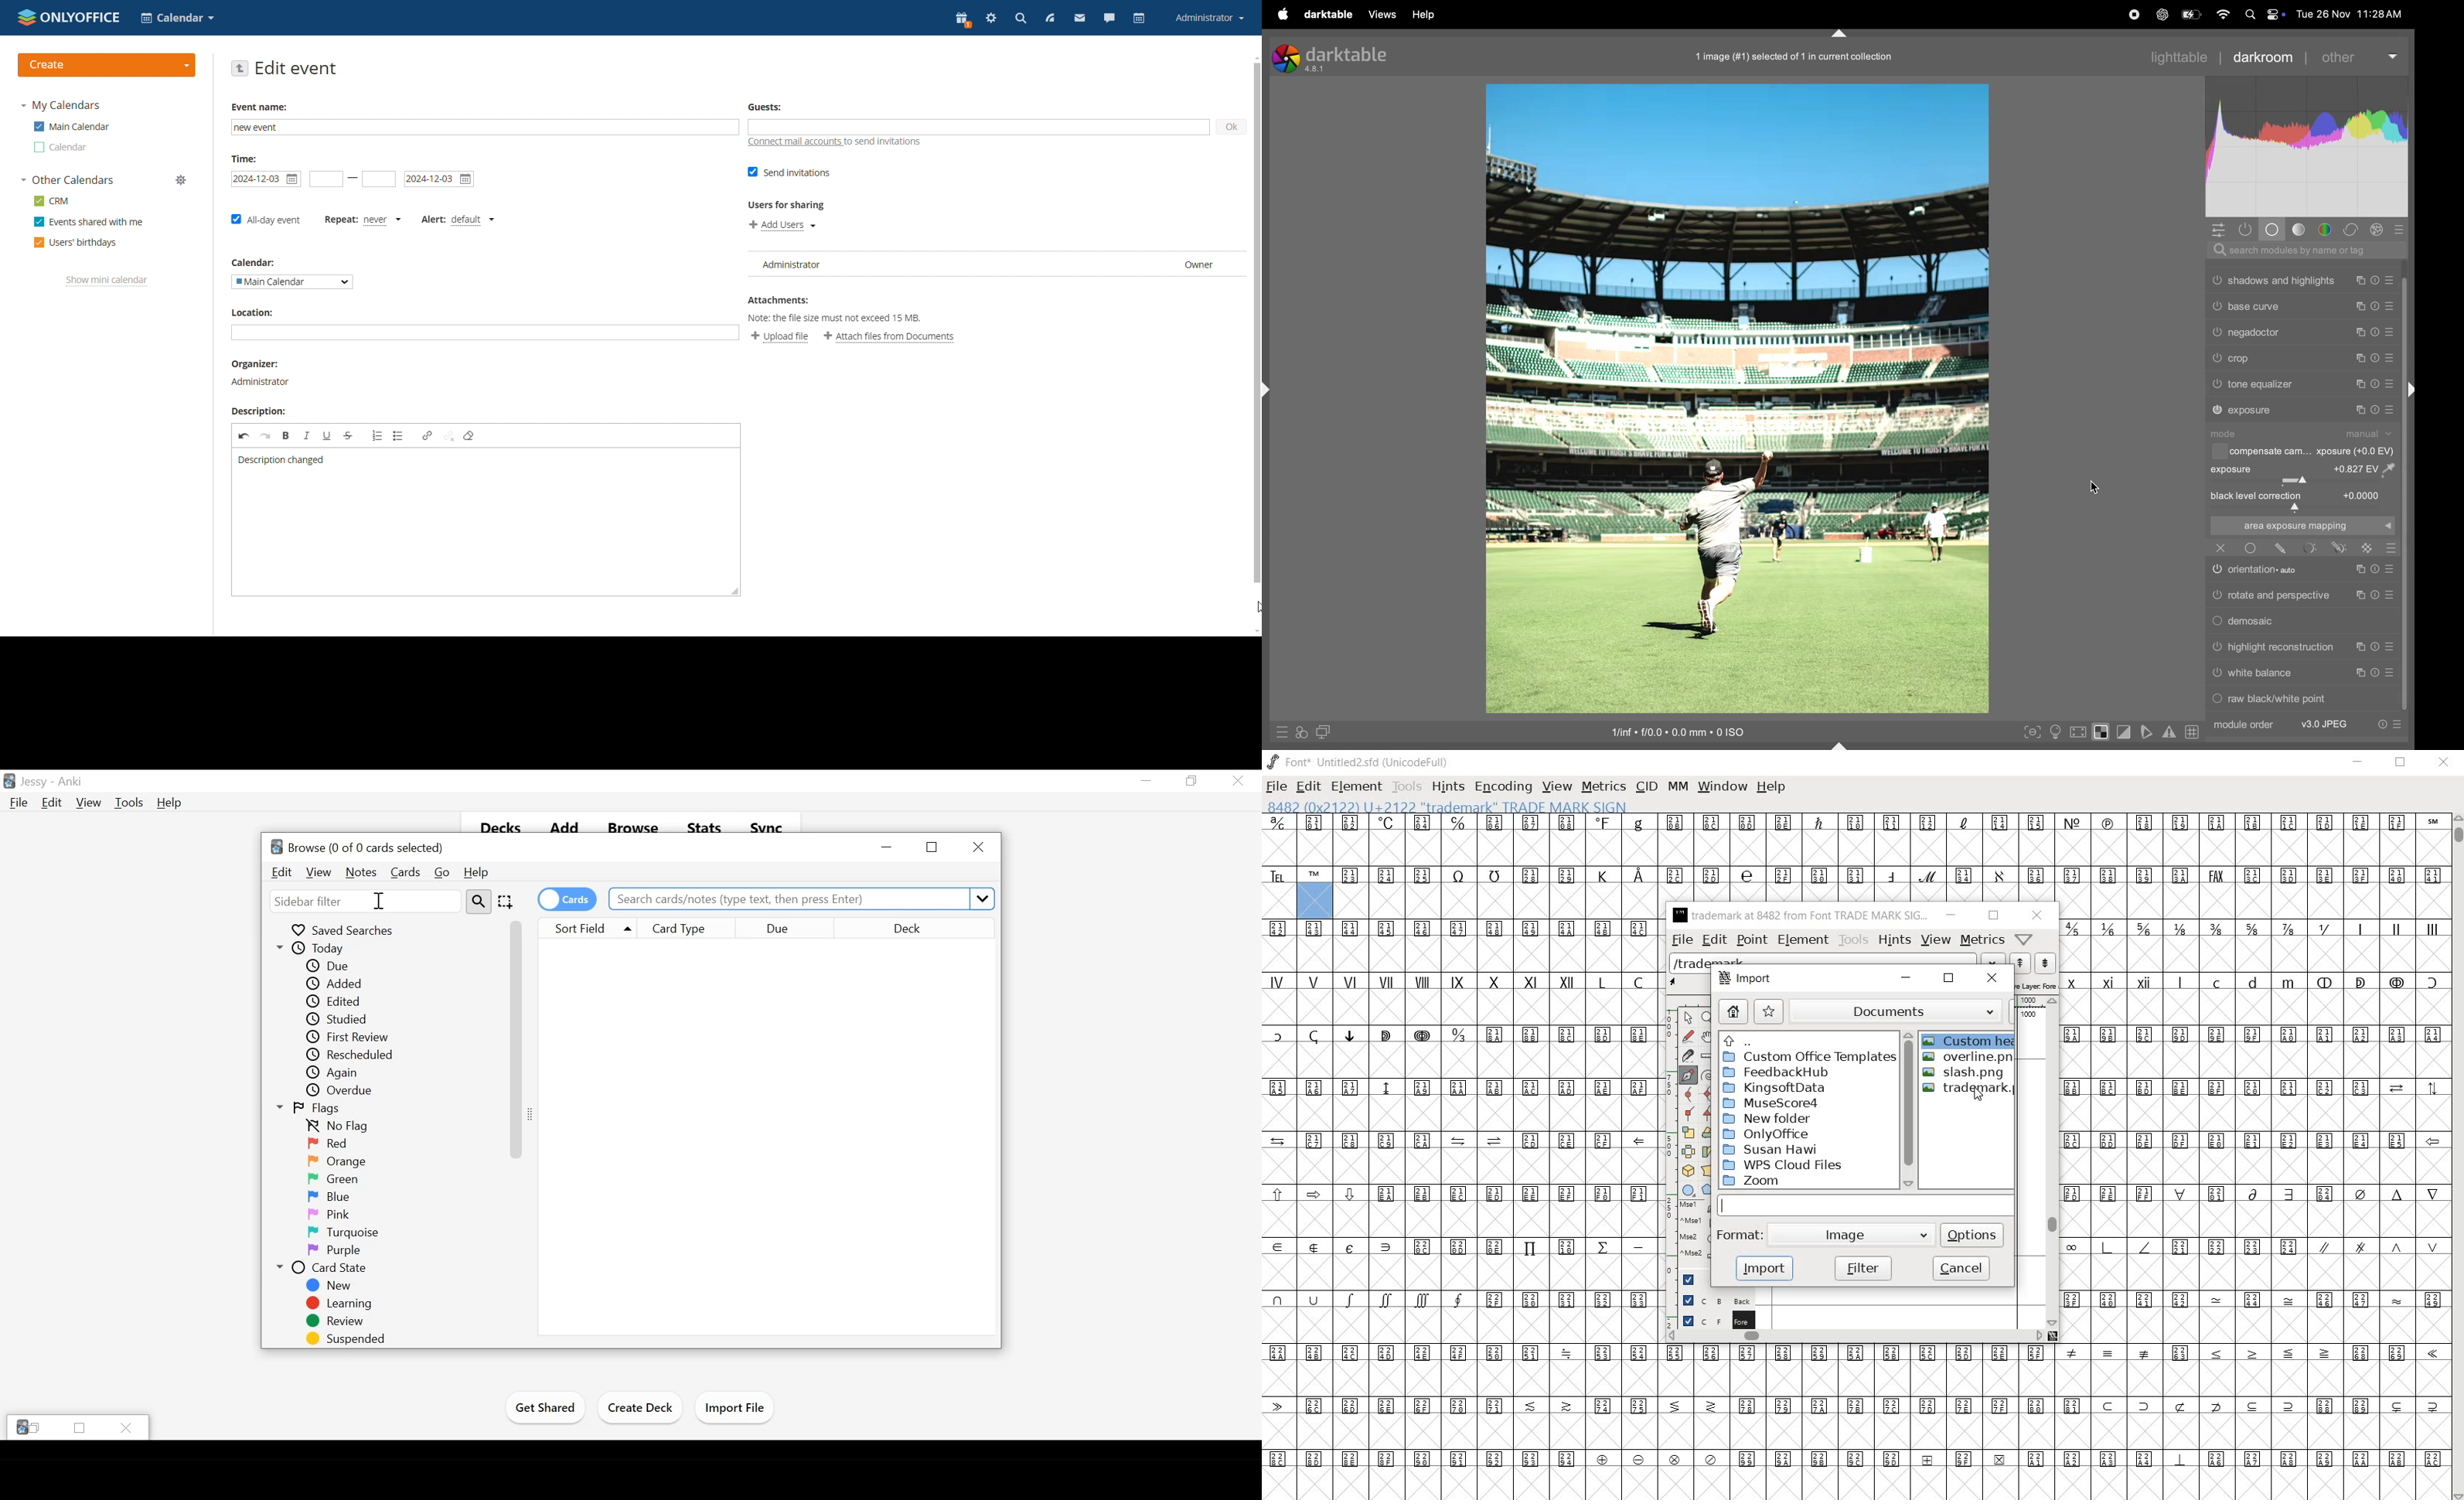 The image size is (2464, 1512). What do you see at coordinates (352, 1055) in the screenshot?
I see `Rescheduled` at bounding box center [352, 1055].